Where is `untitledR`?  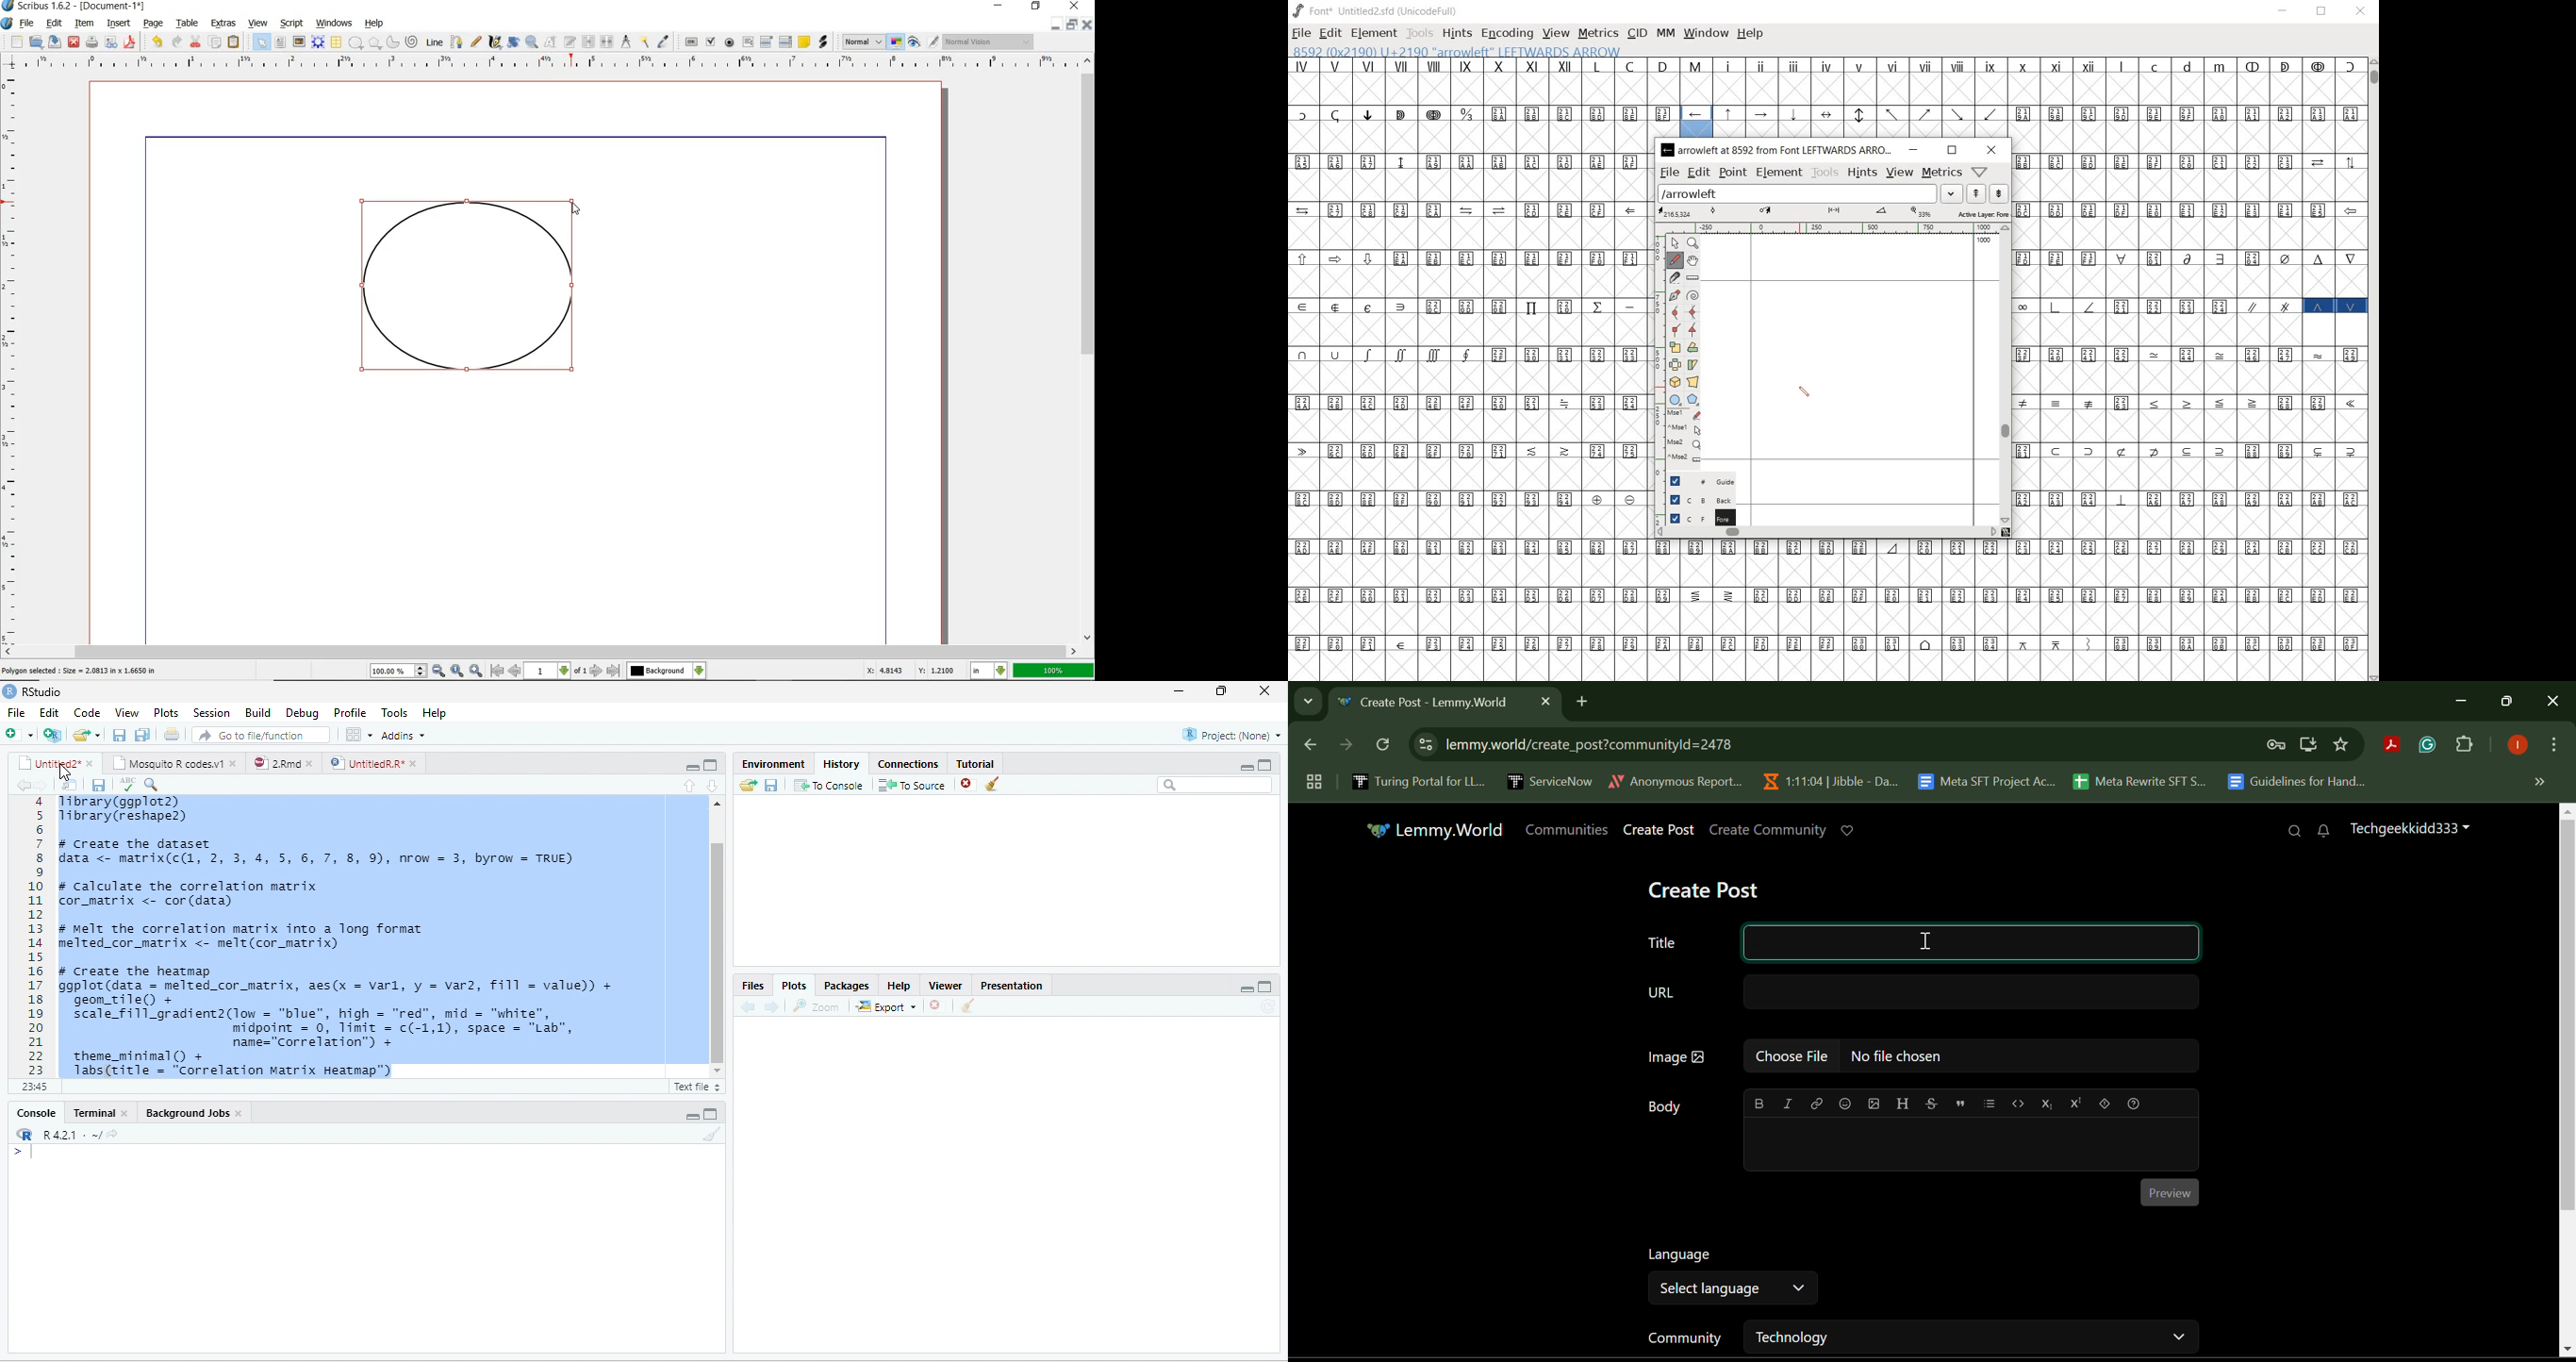
untitledR is located at coordinates (372, 763).